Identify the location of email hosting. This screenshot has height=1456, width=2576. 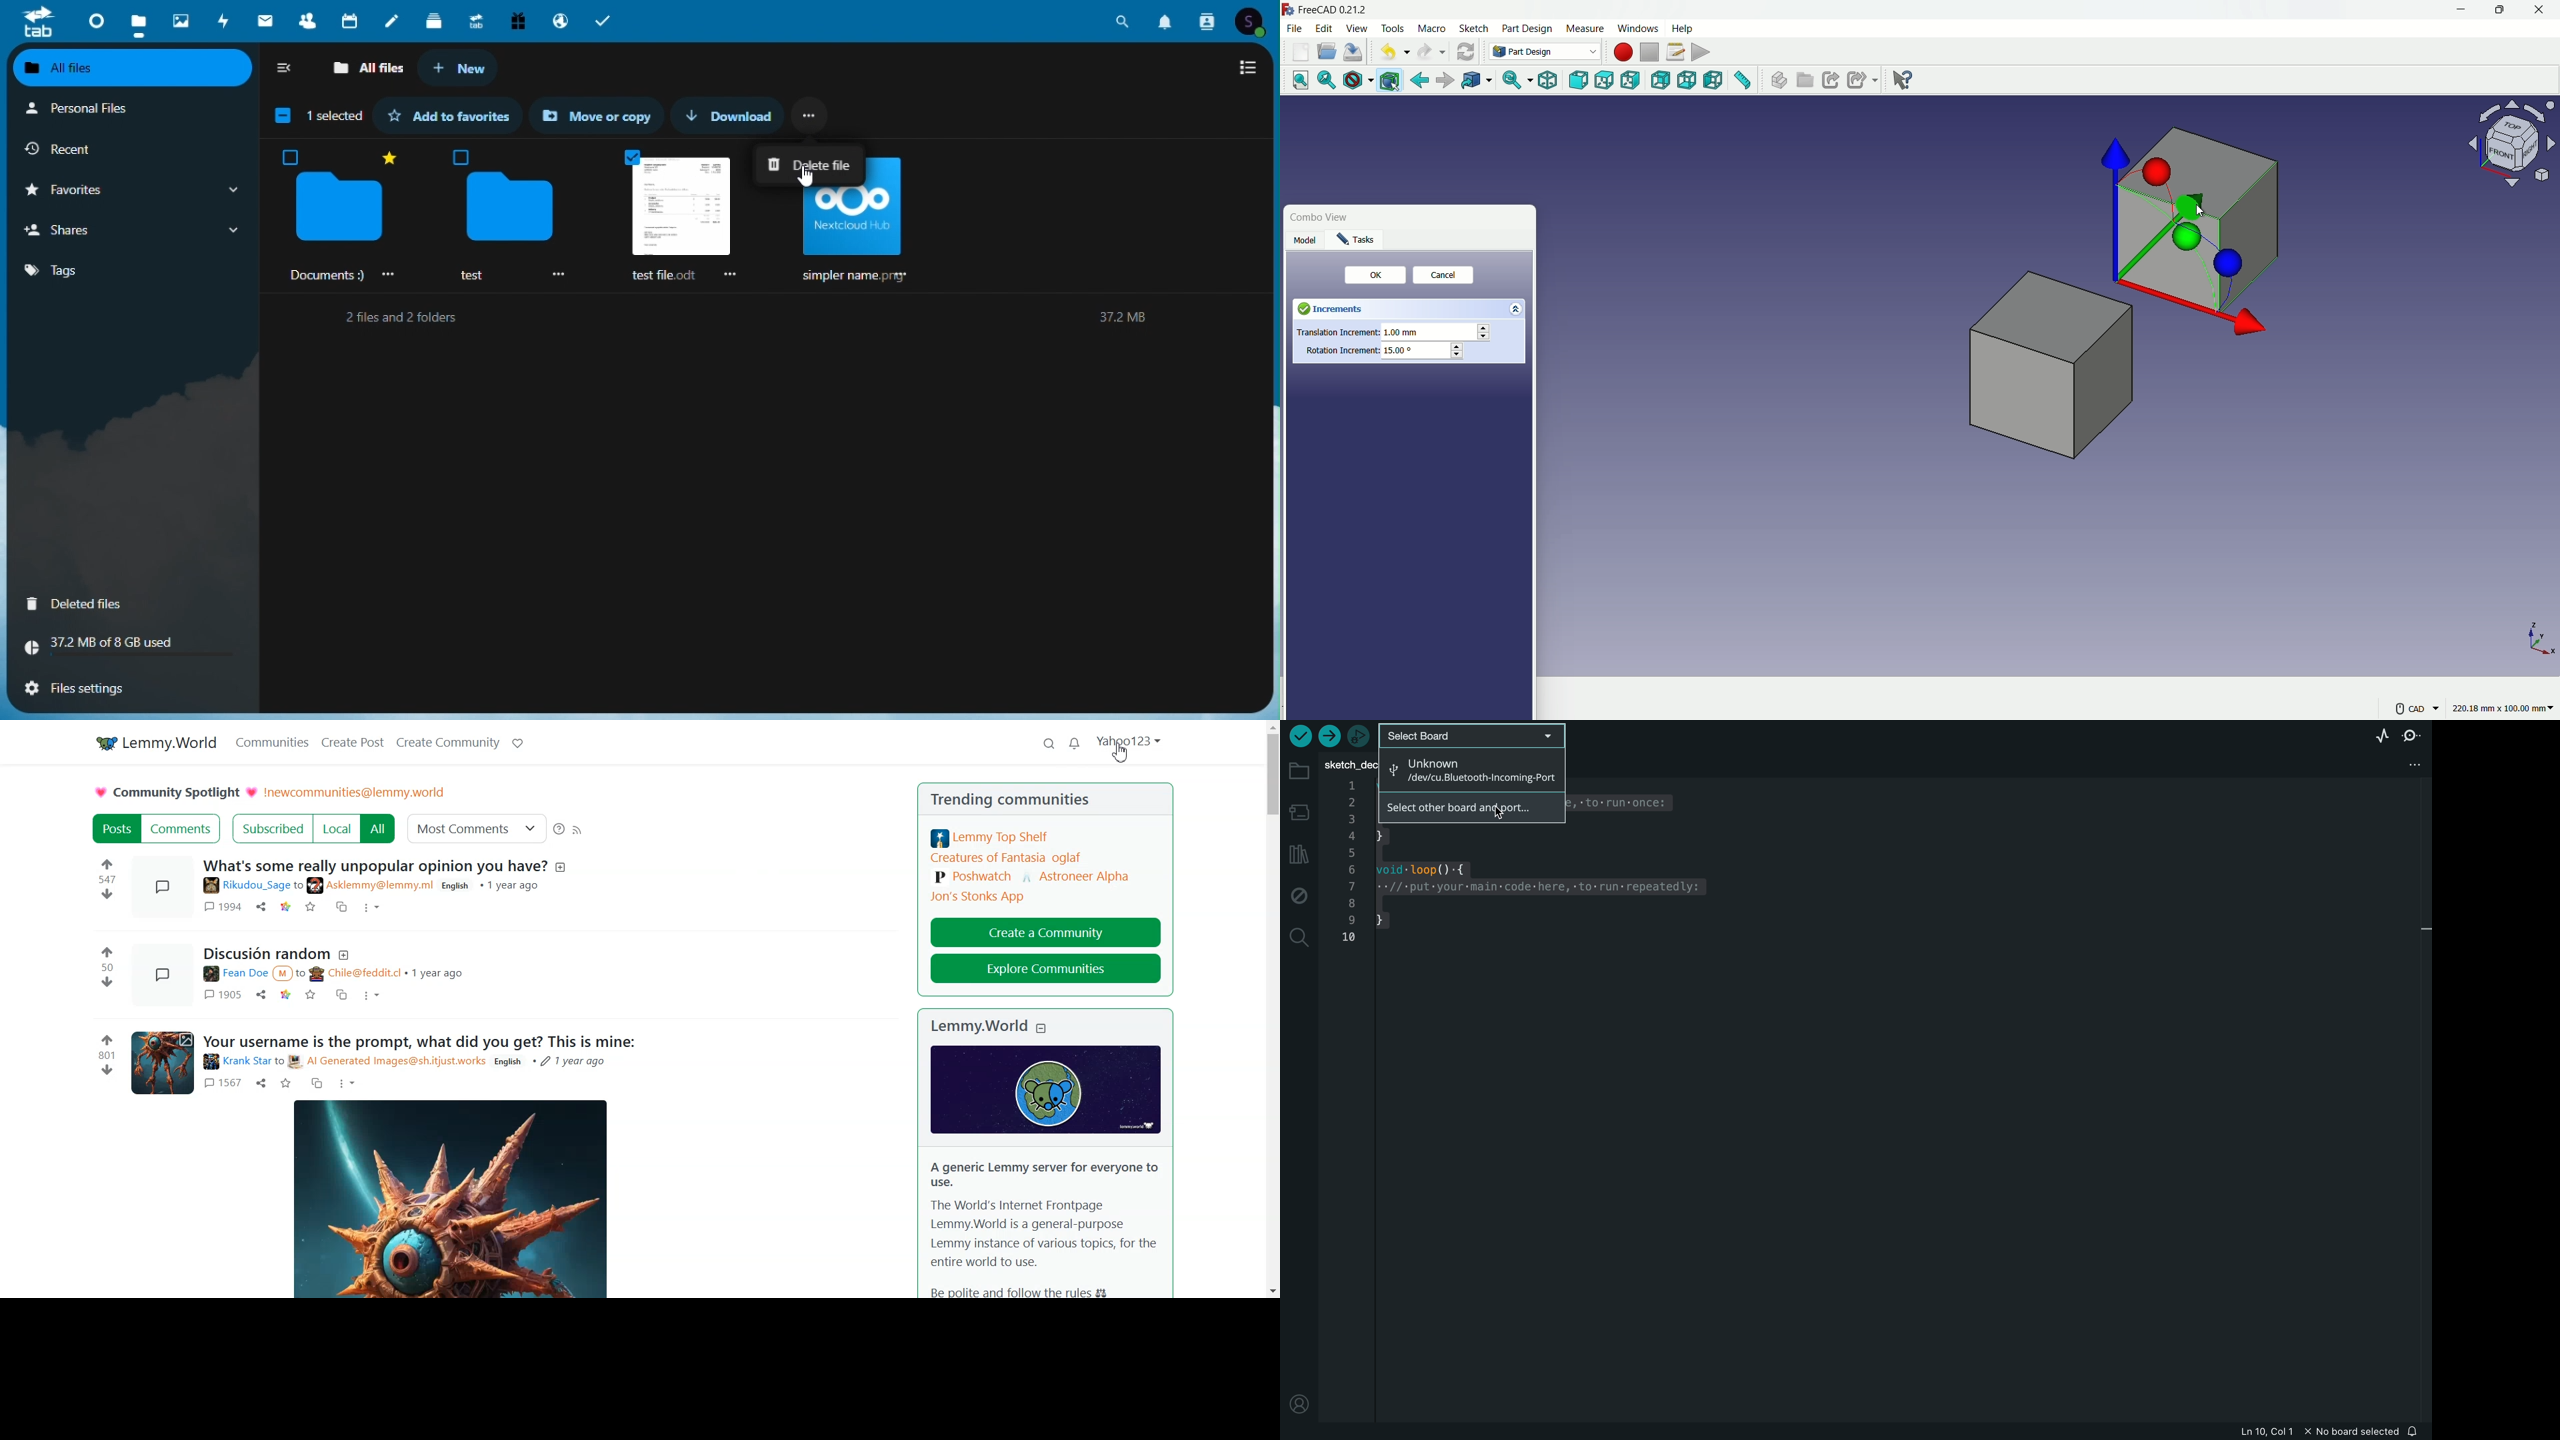
(560, 17).